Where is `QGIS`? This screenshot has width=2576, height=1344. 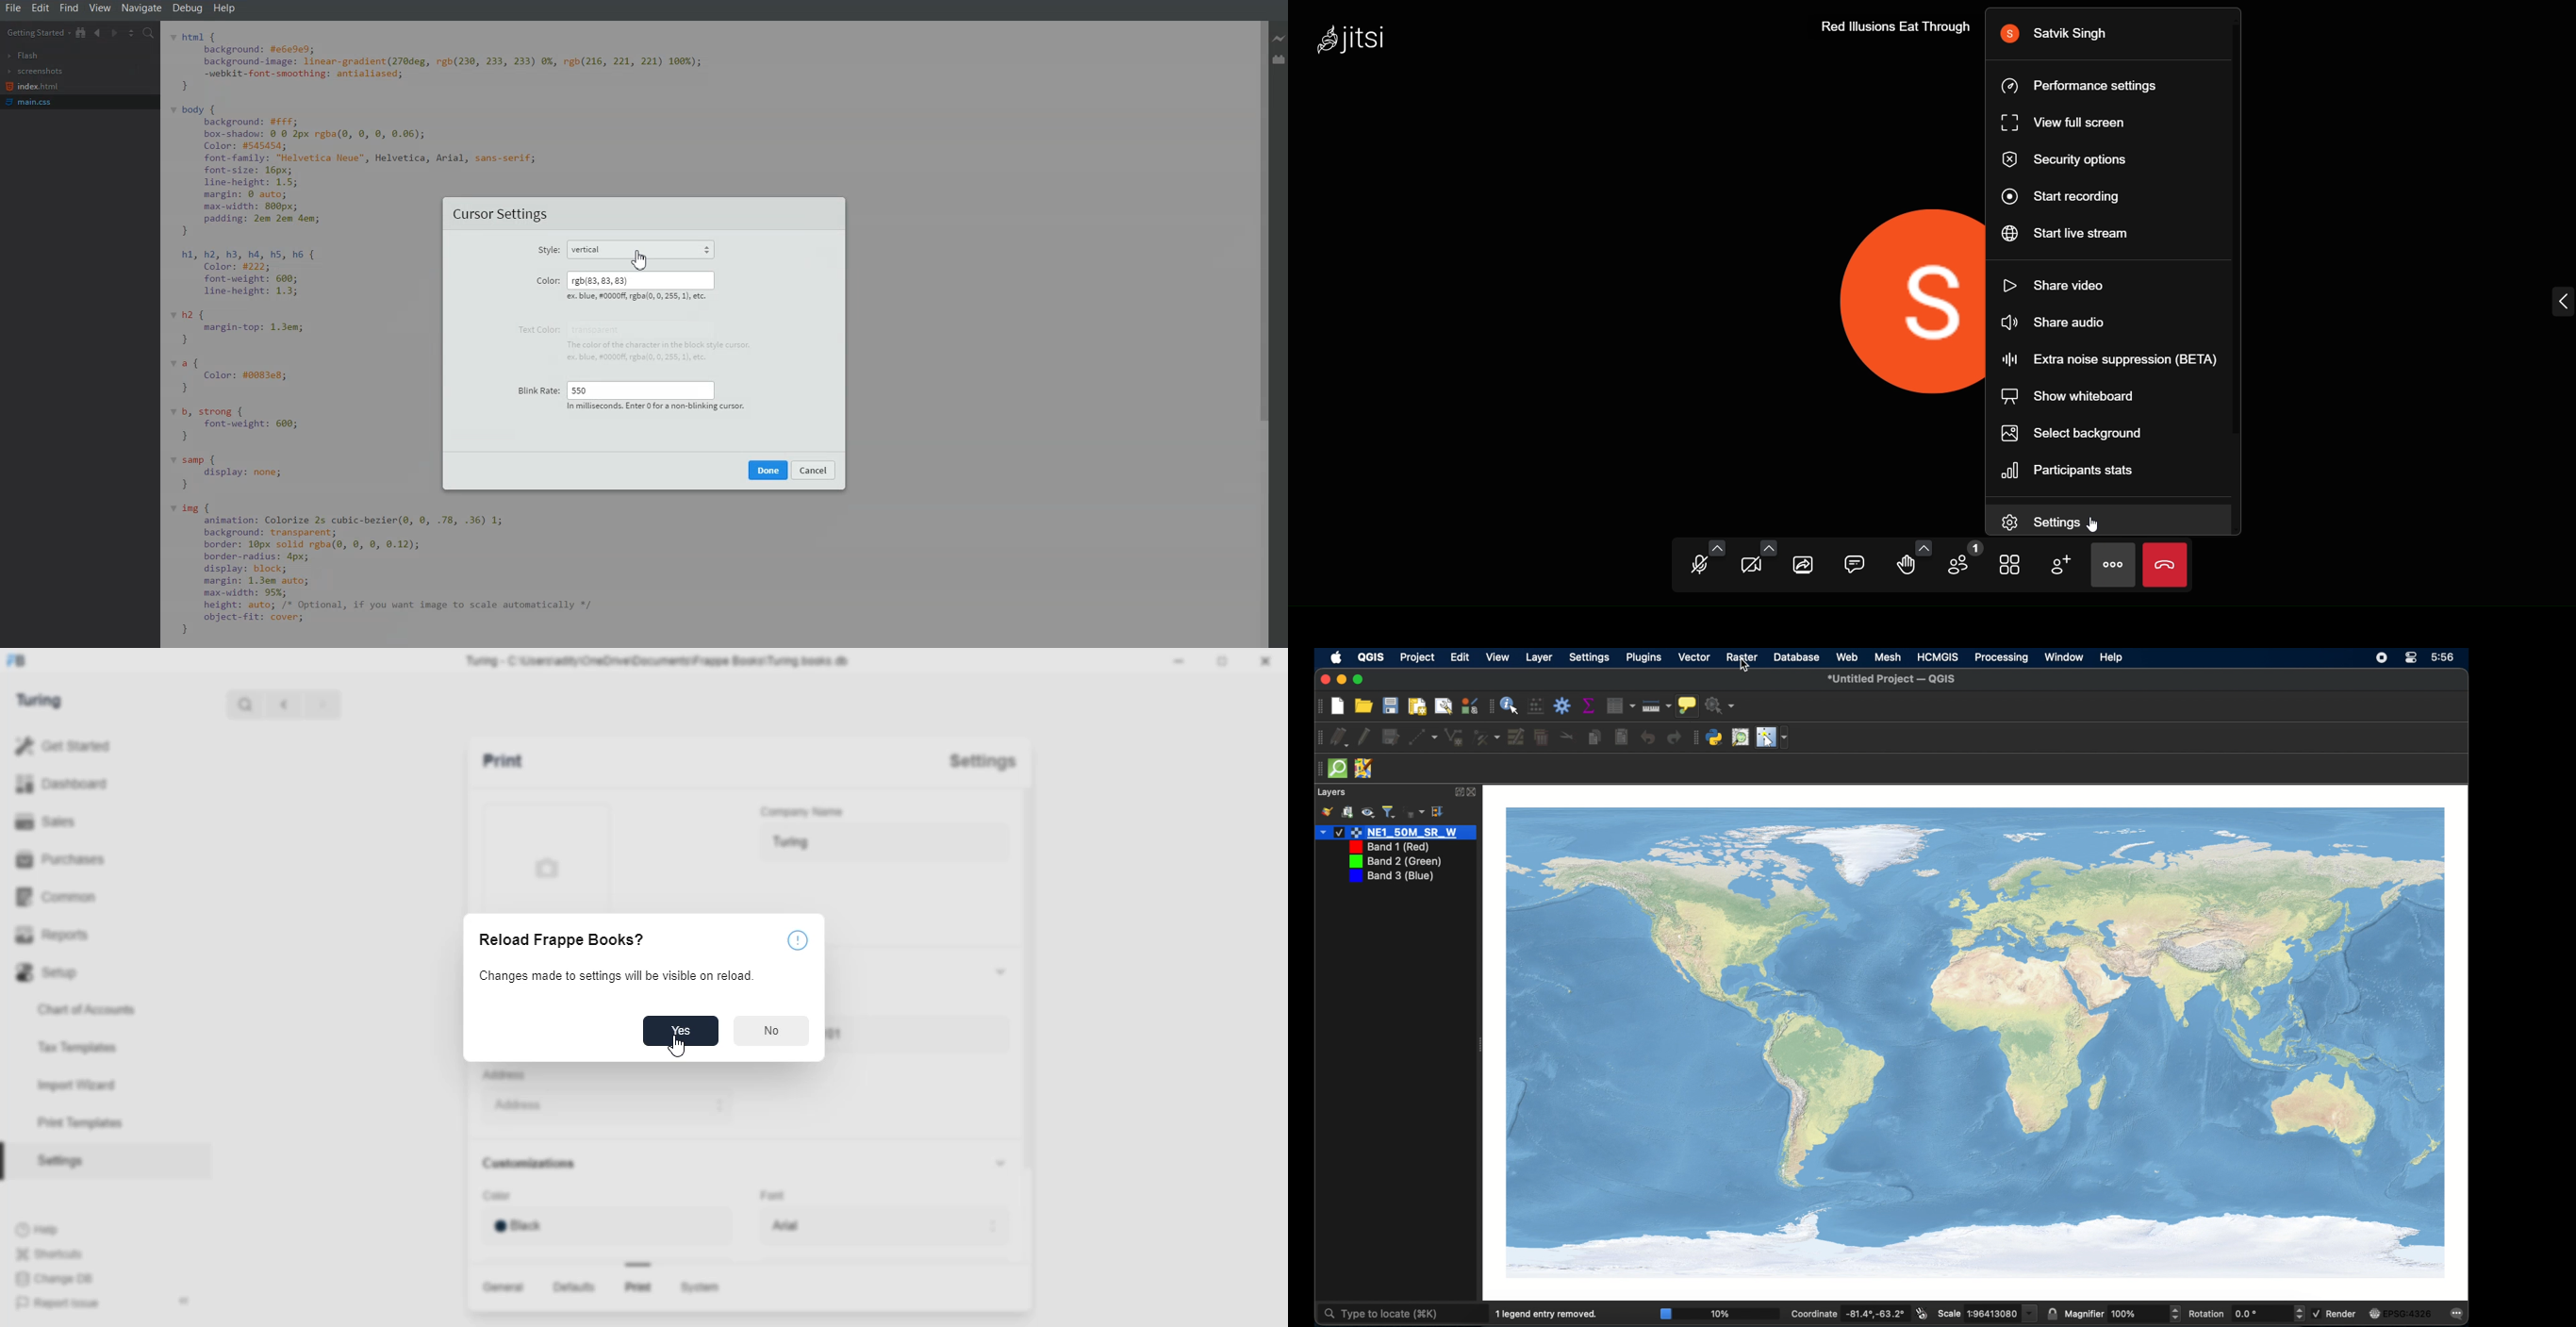
QGIS is located at coordinates (1372, 657).